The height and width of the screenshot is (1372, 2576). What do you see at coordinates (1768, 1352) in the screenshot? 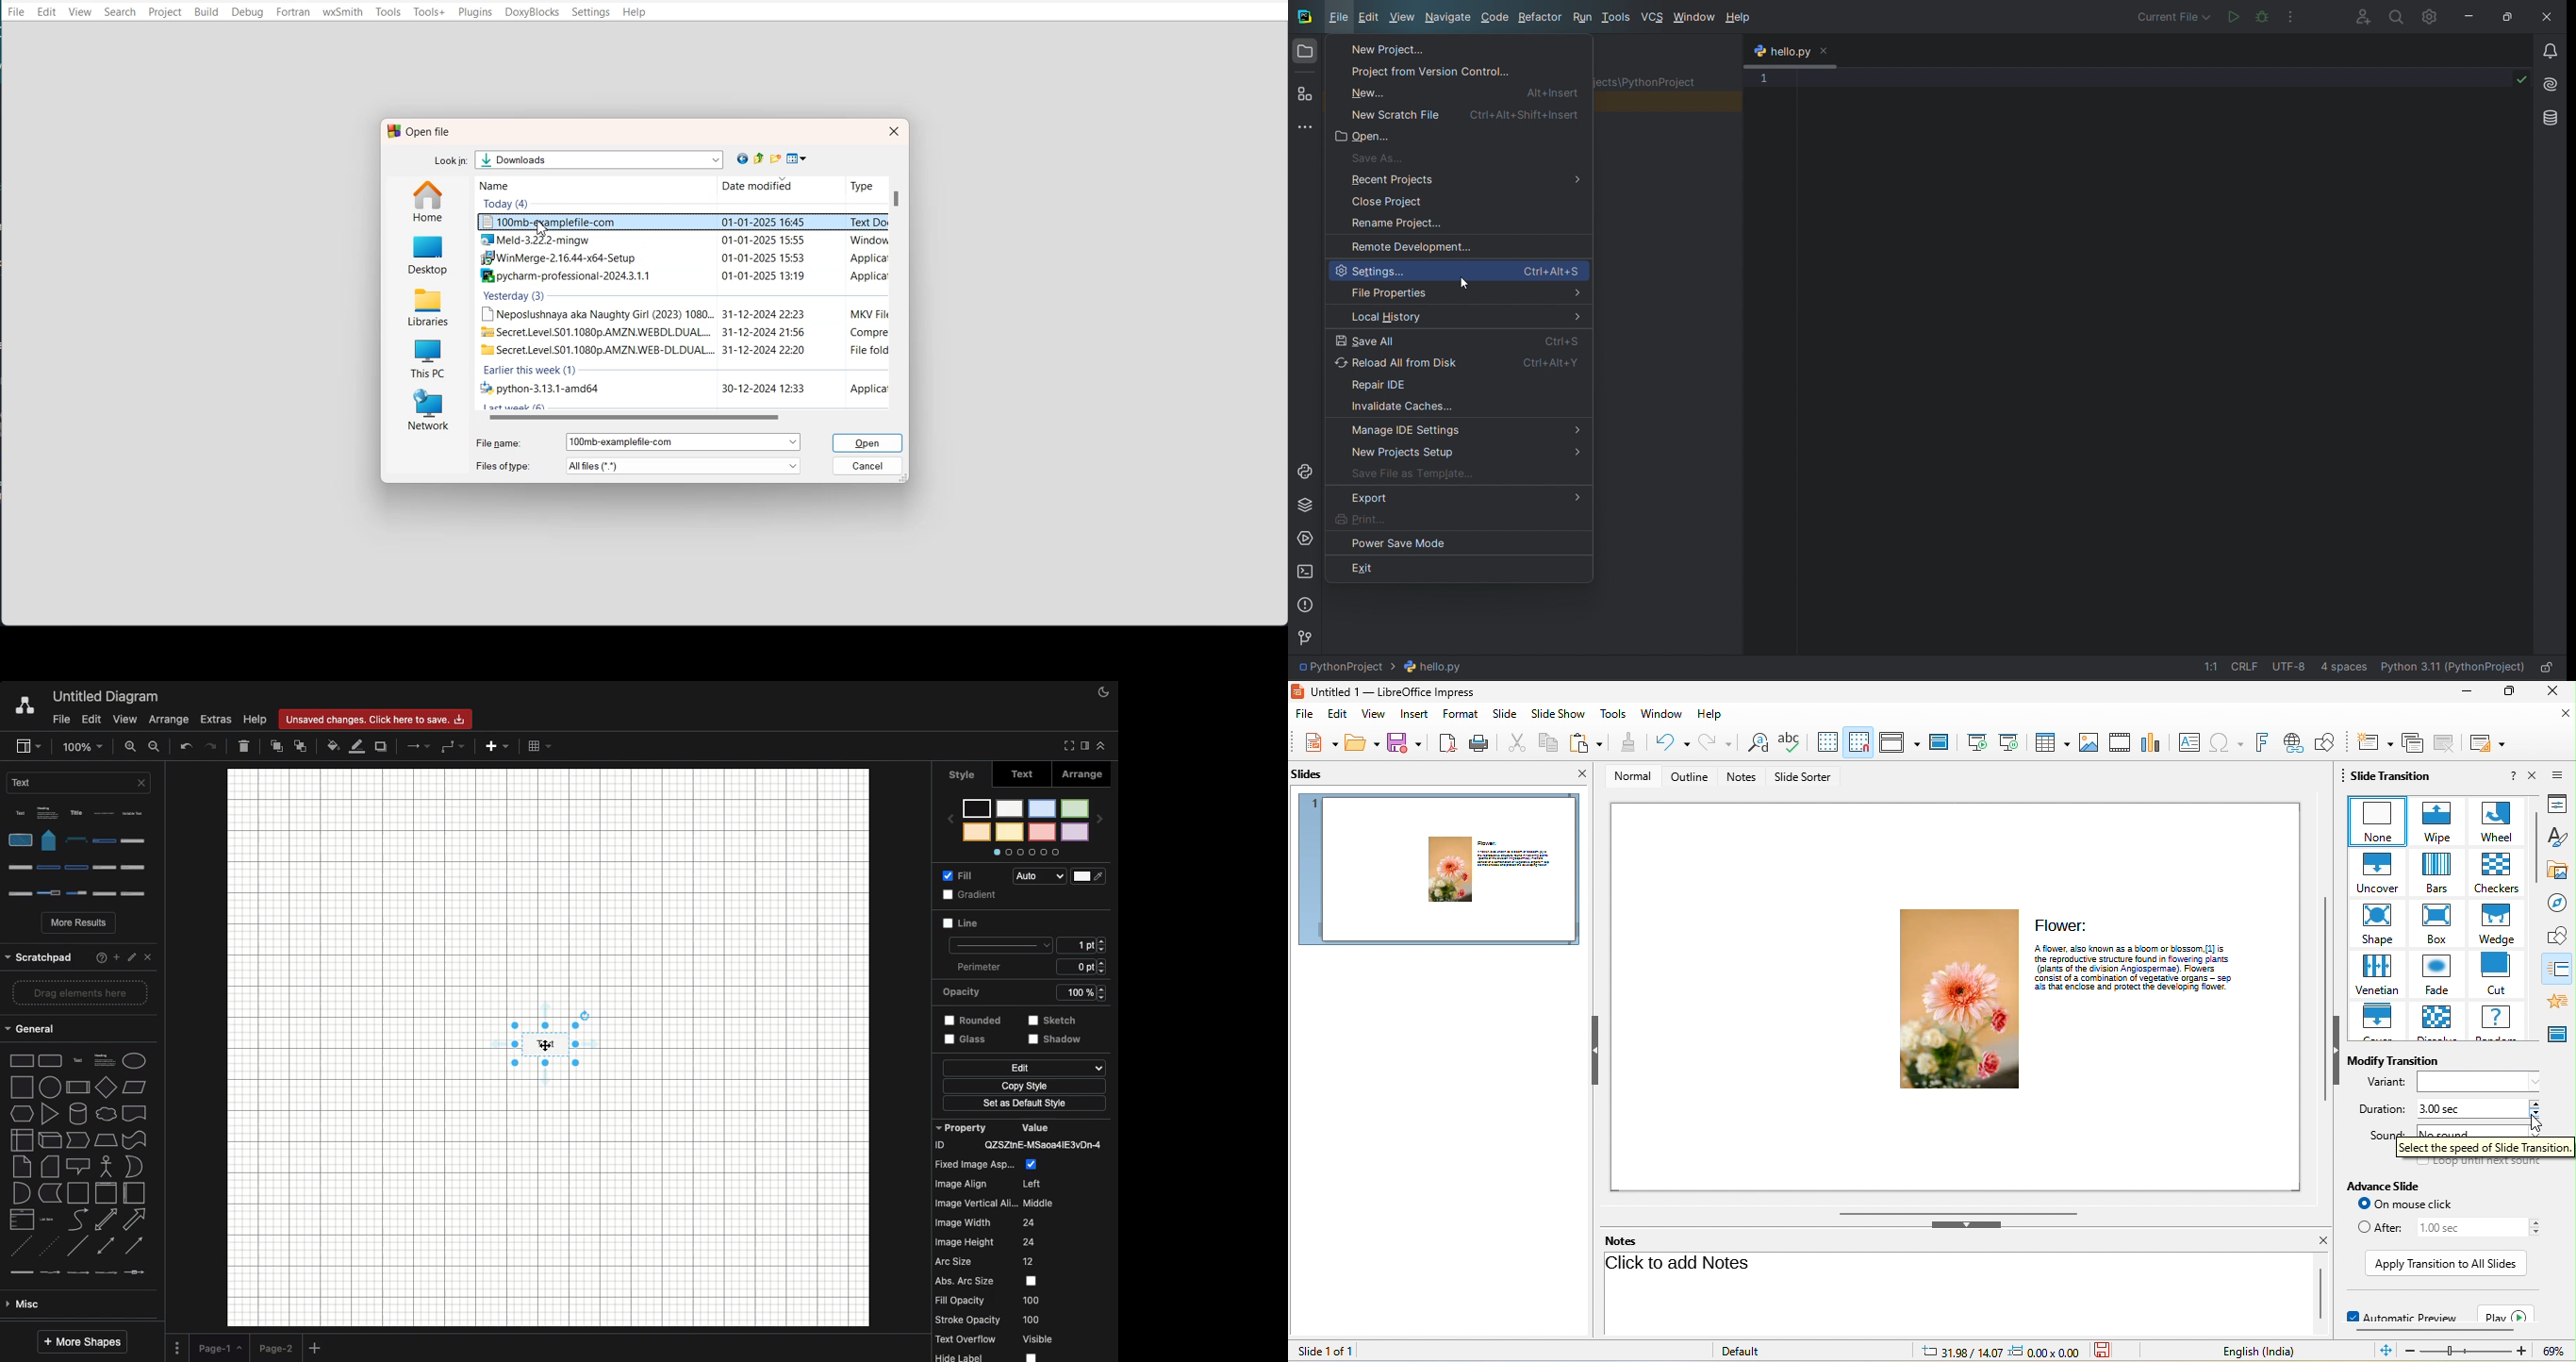
I see `default` at bounding box center [1768, 1352].